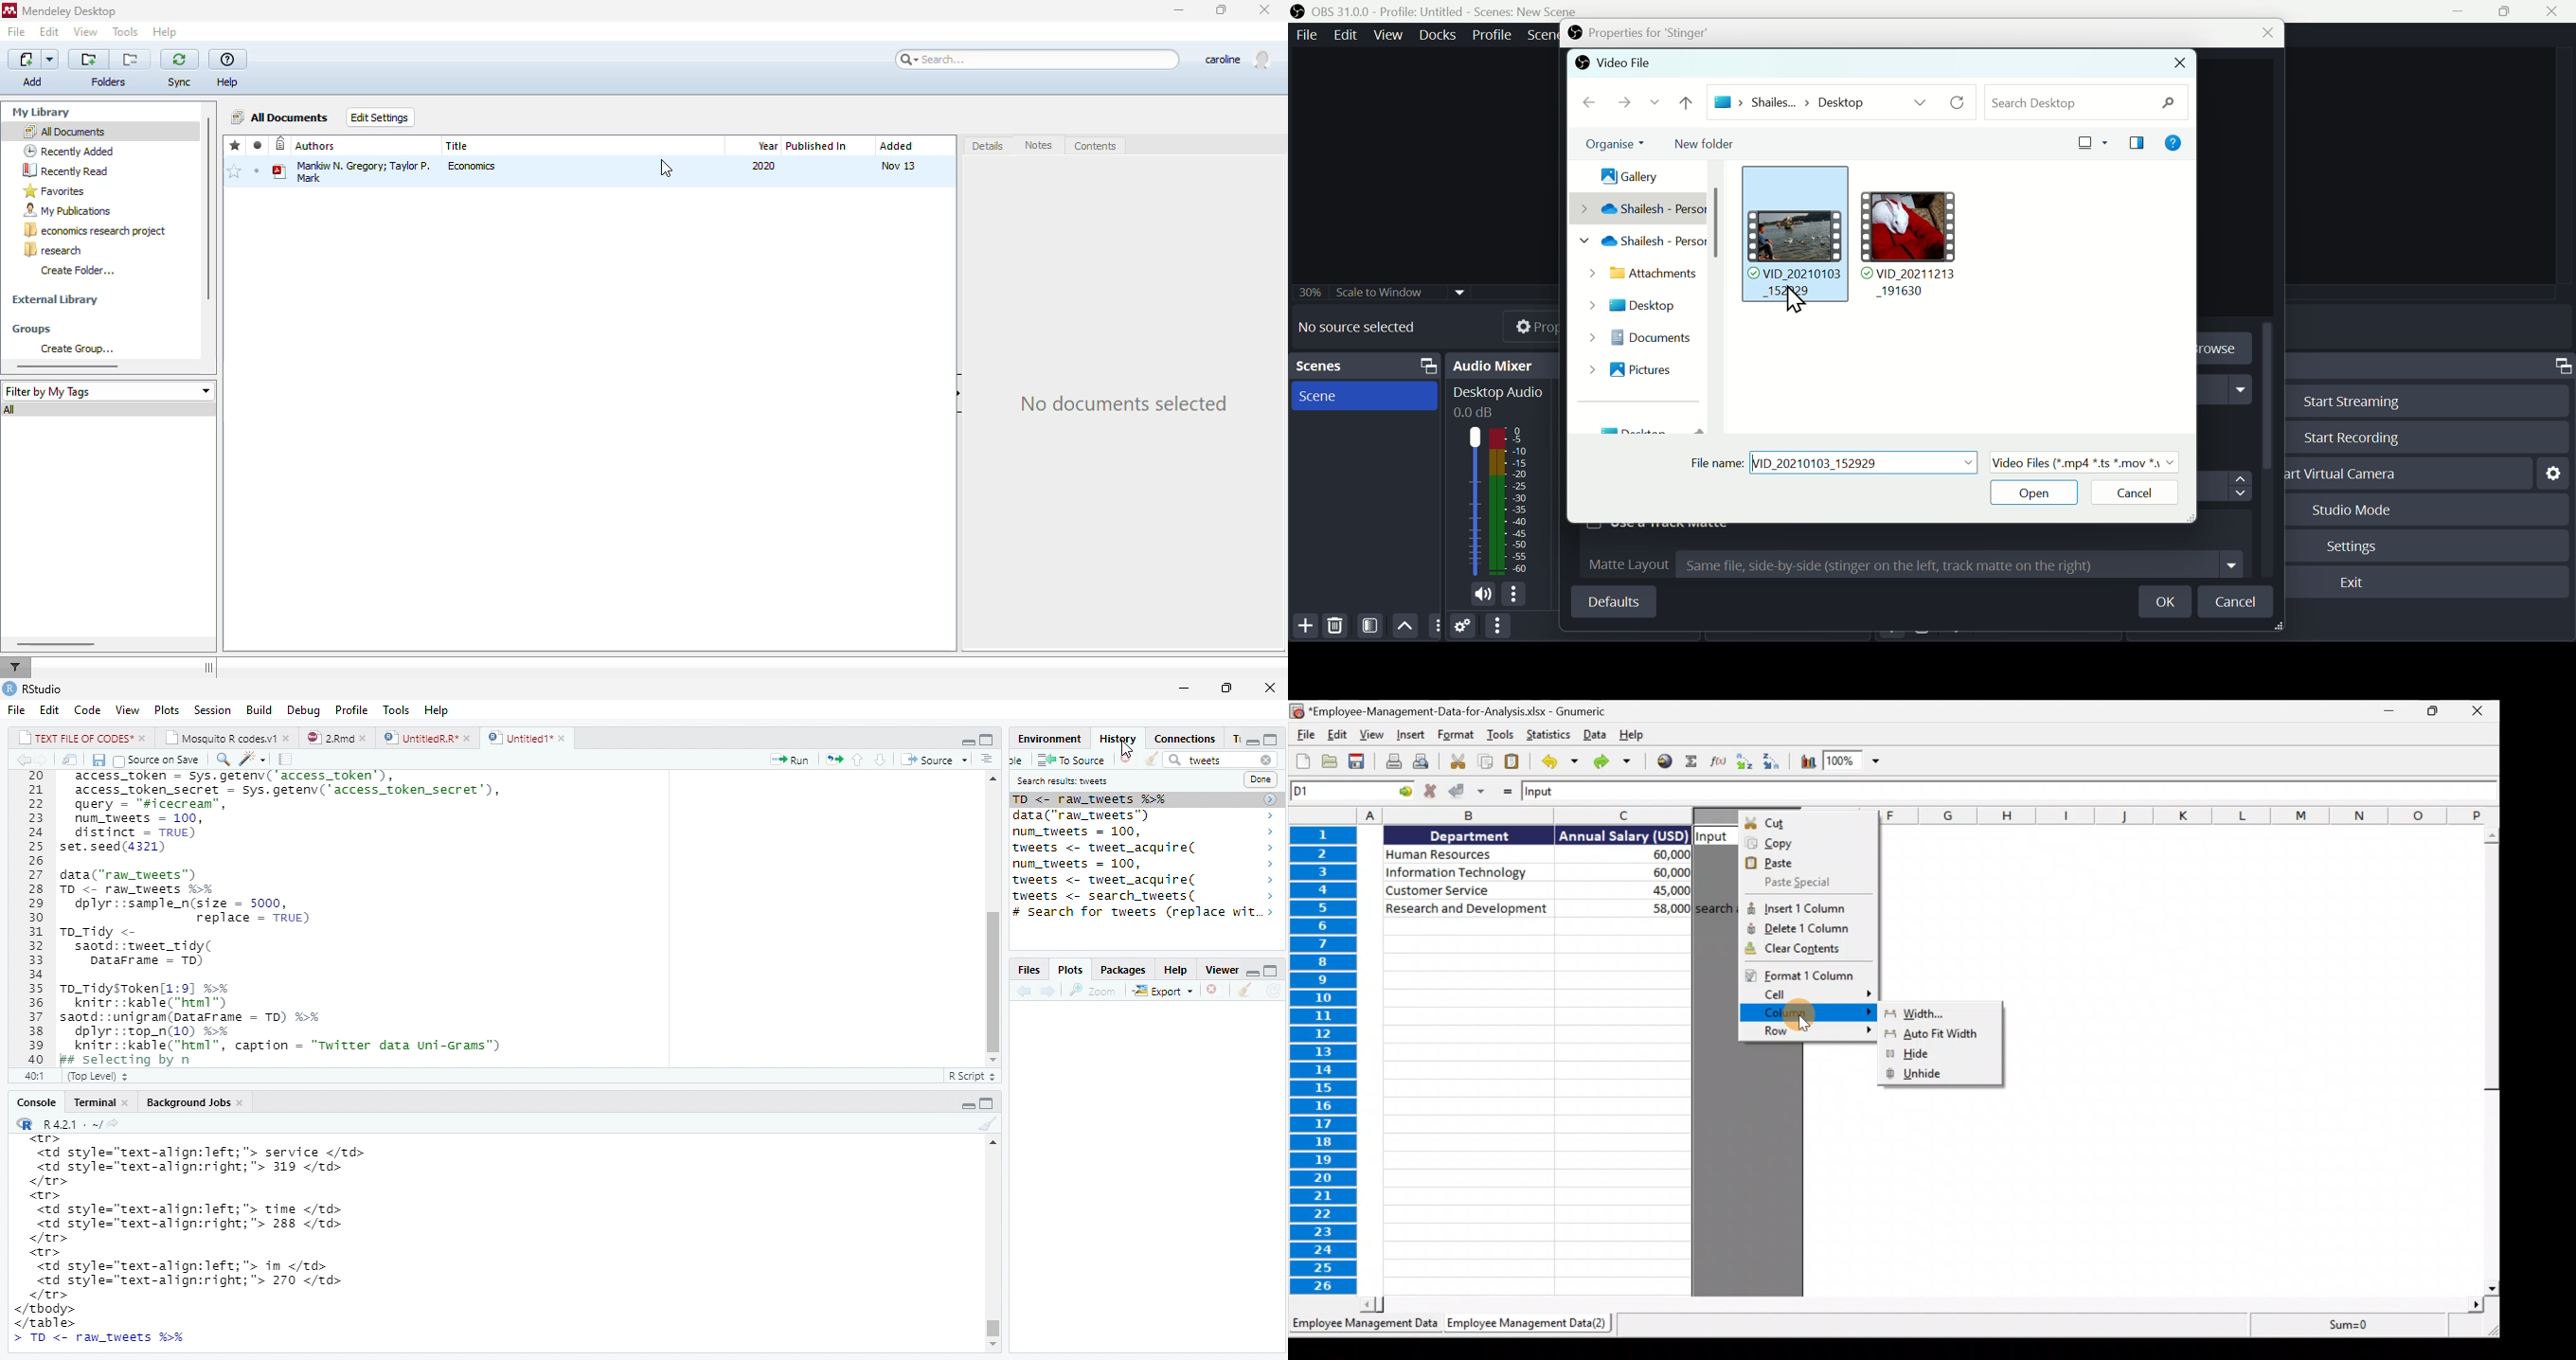  Describe the element at coordinates (991, 758) in the screenshot. I see `show document outline` at that location.